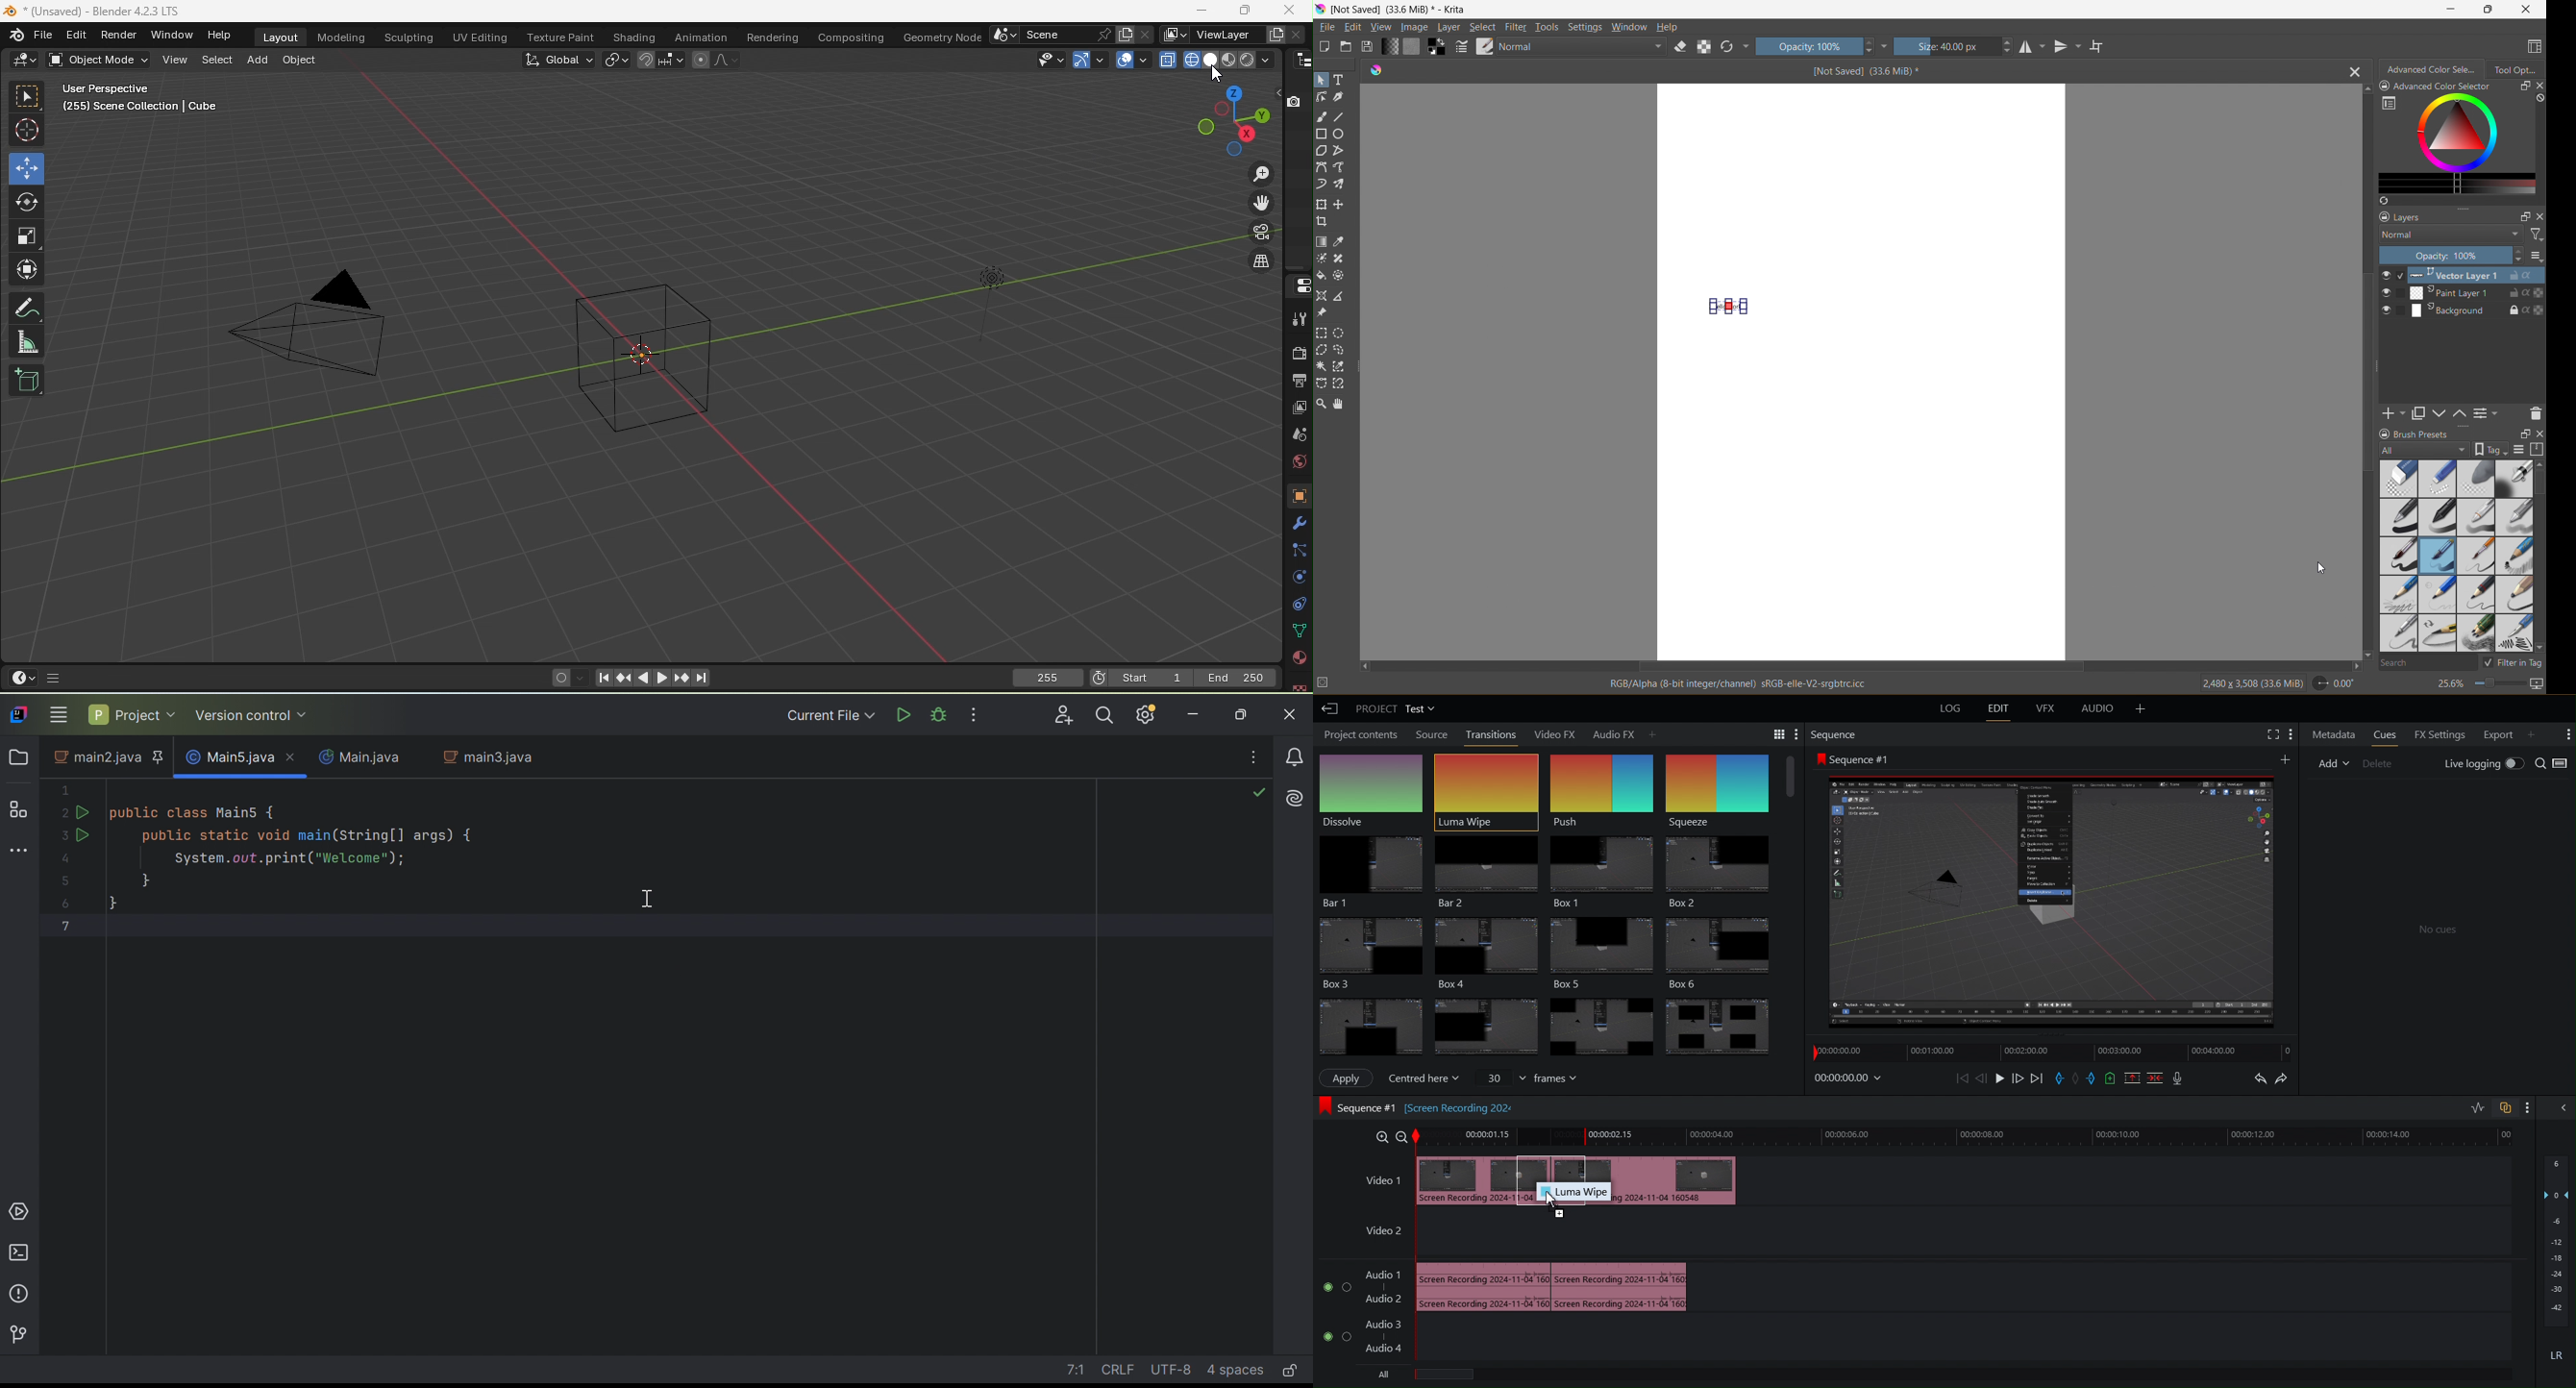 The height and width of the screenshot is (1400, 2576). What do you see at coordinates (1382, 1373) in the screenshot?
I see `All` at bounding box center [1382, 1373].